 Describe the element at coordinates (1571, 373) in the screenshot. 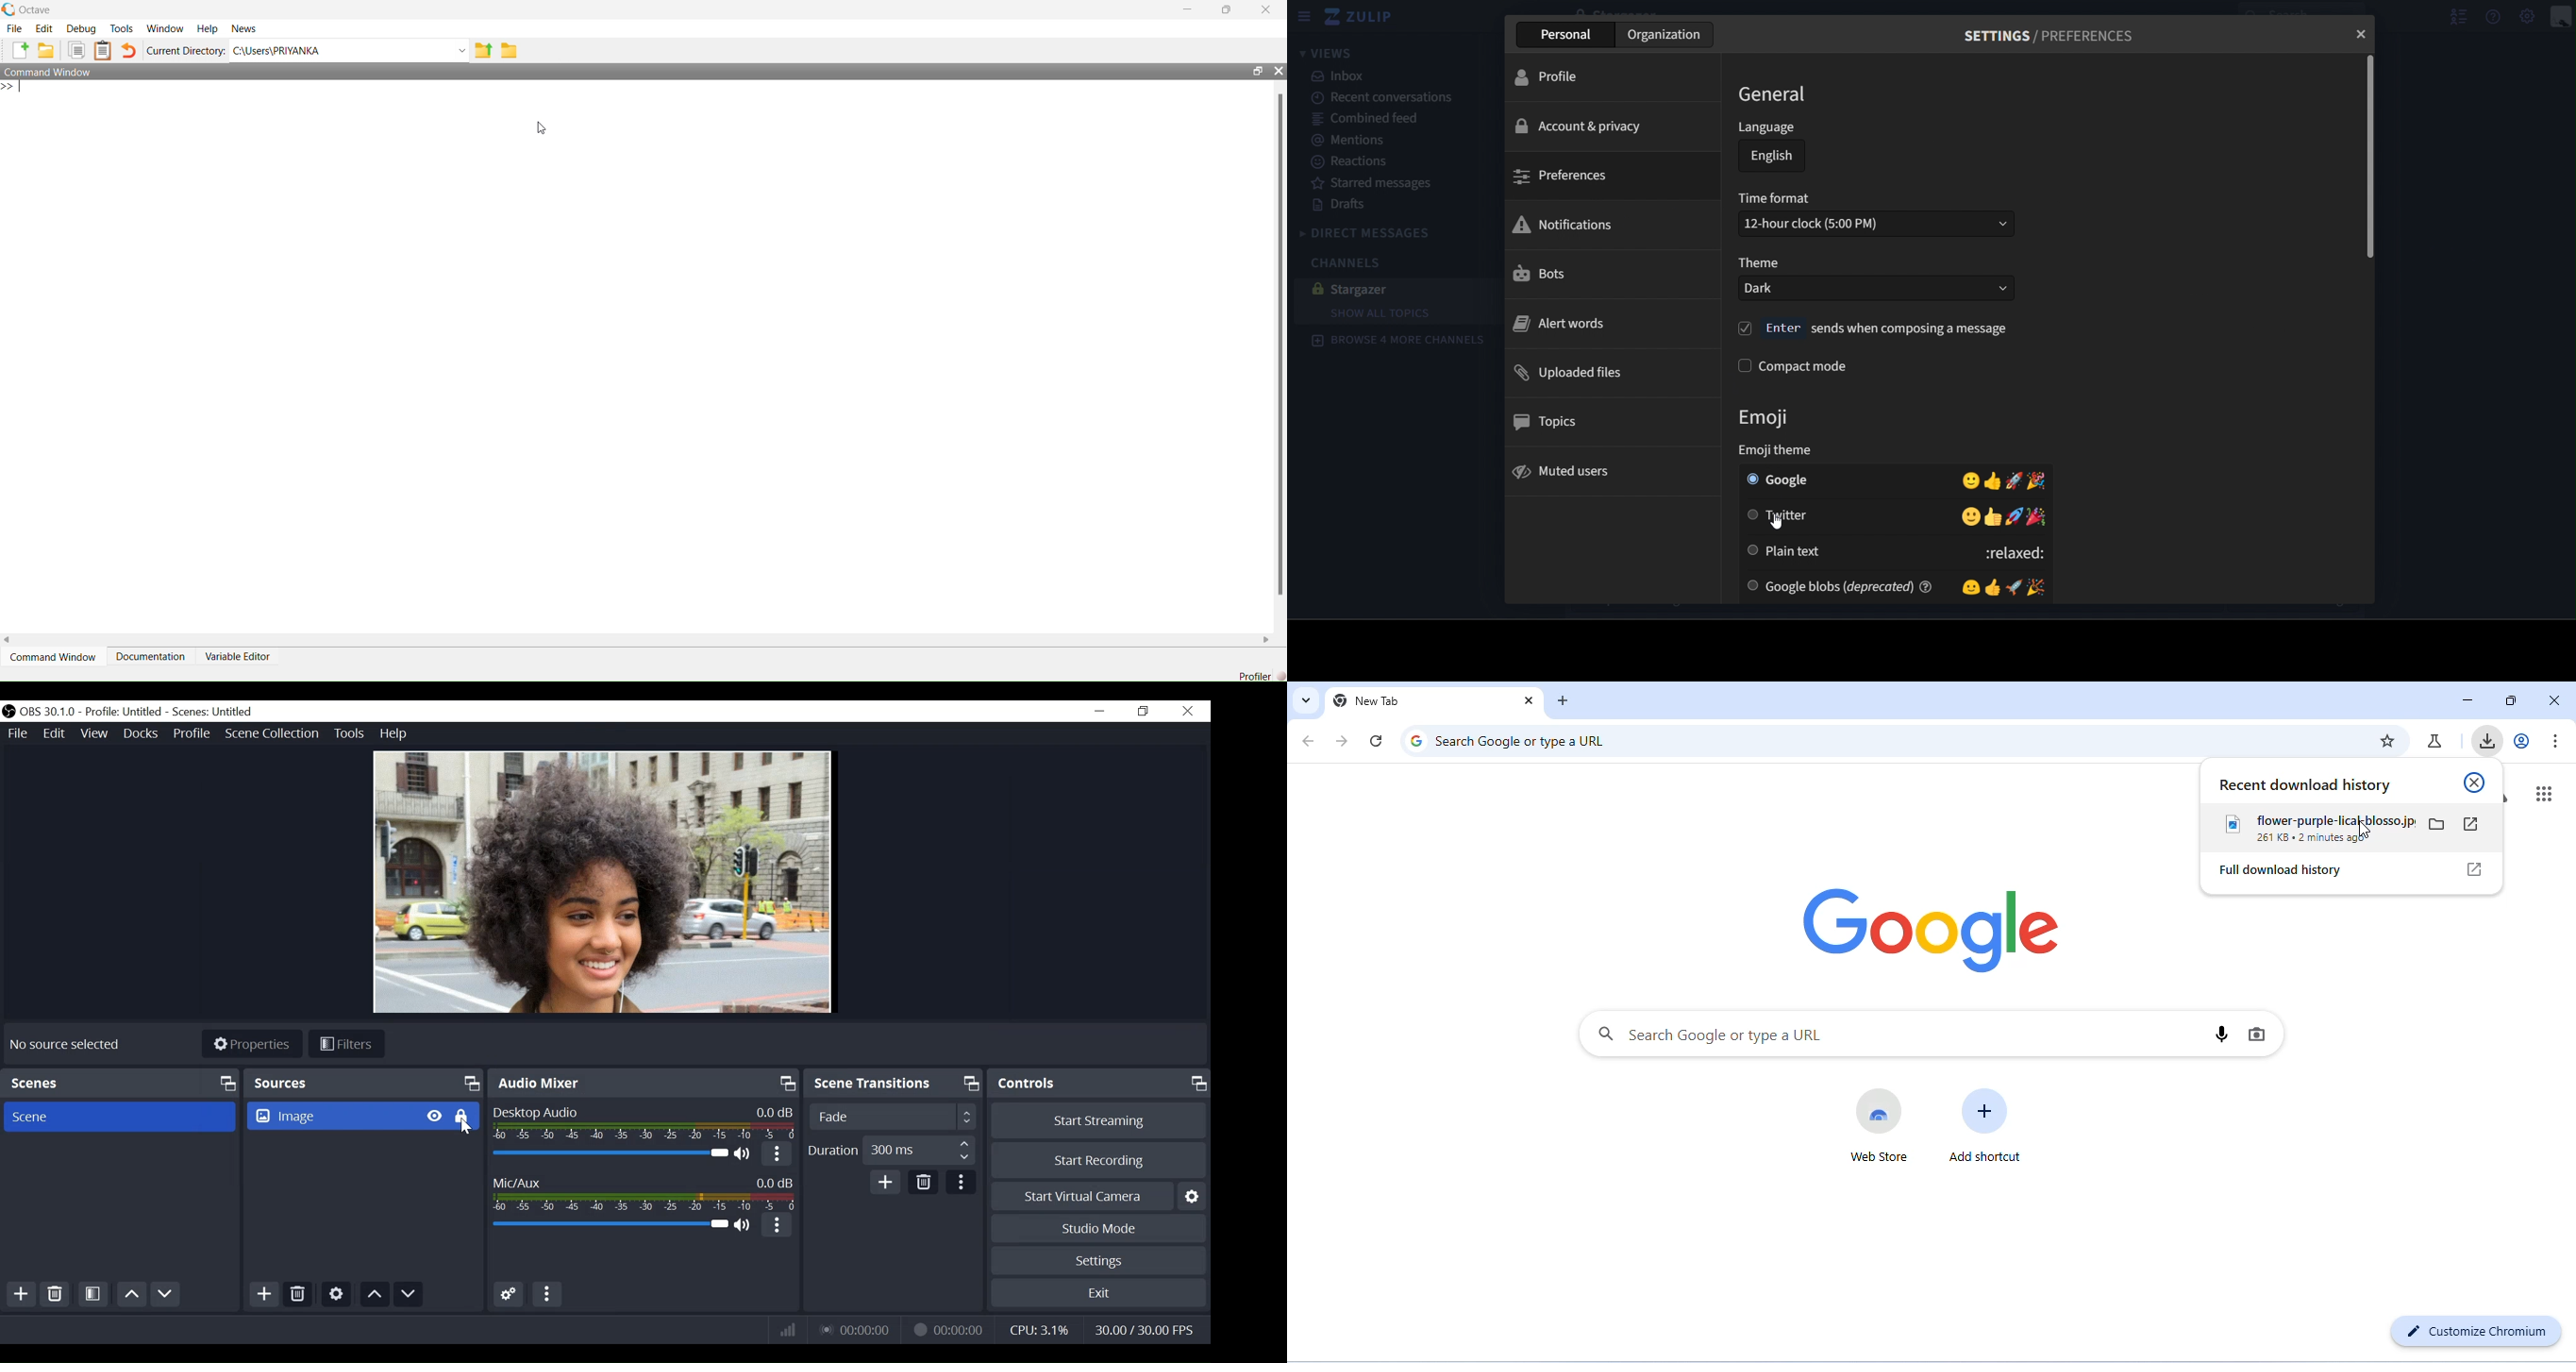

I see `uploaded files` at that location.